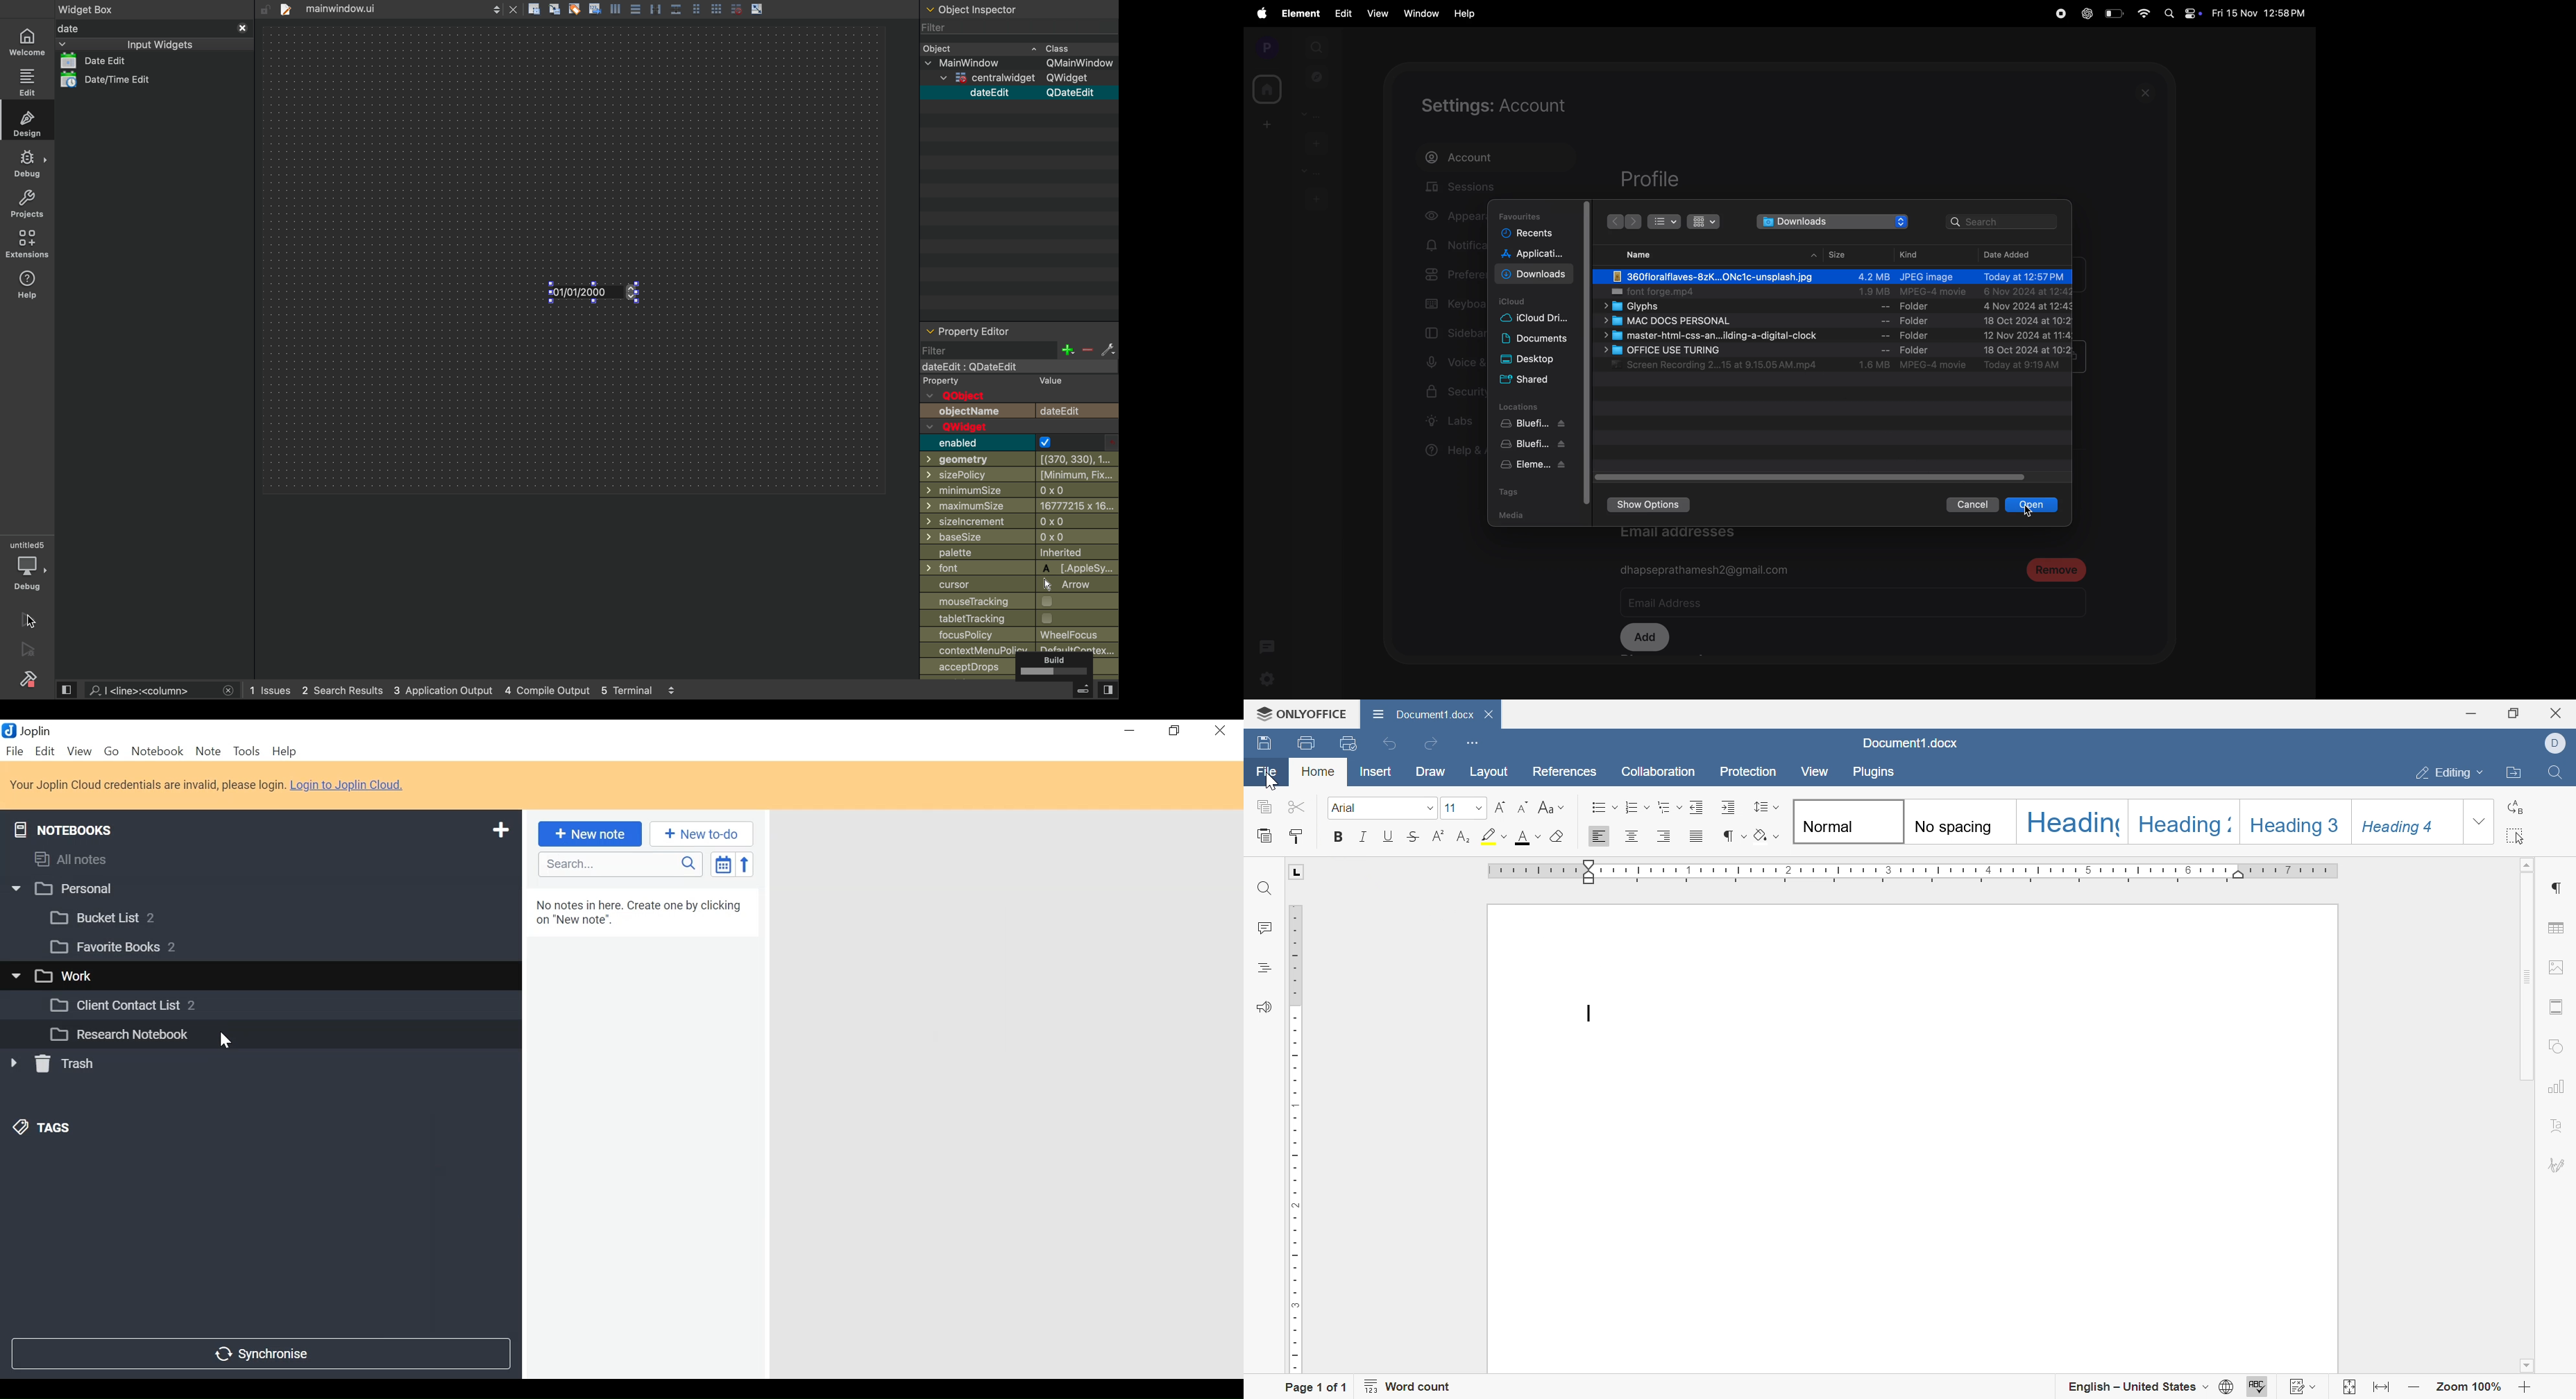 The height and width of the screenshot is (1400, 2576). Describe the element at coordinates (1745, 604) in the screenshot. I see `email address bar` at that location.